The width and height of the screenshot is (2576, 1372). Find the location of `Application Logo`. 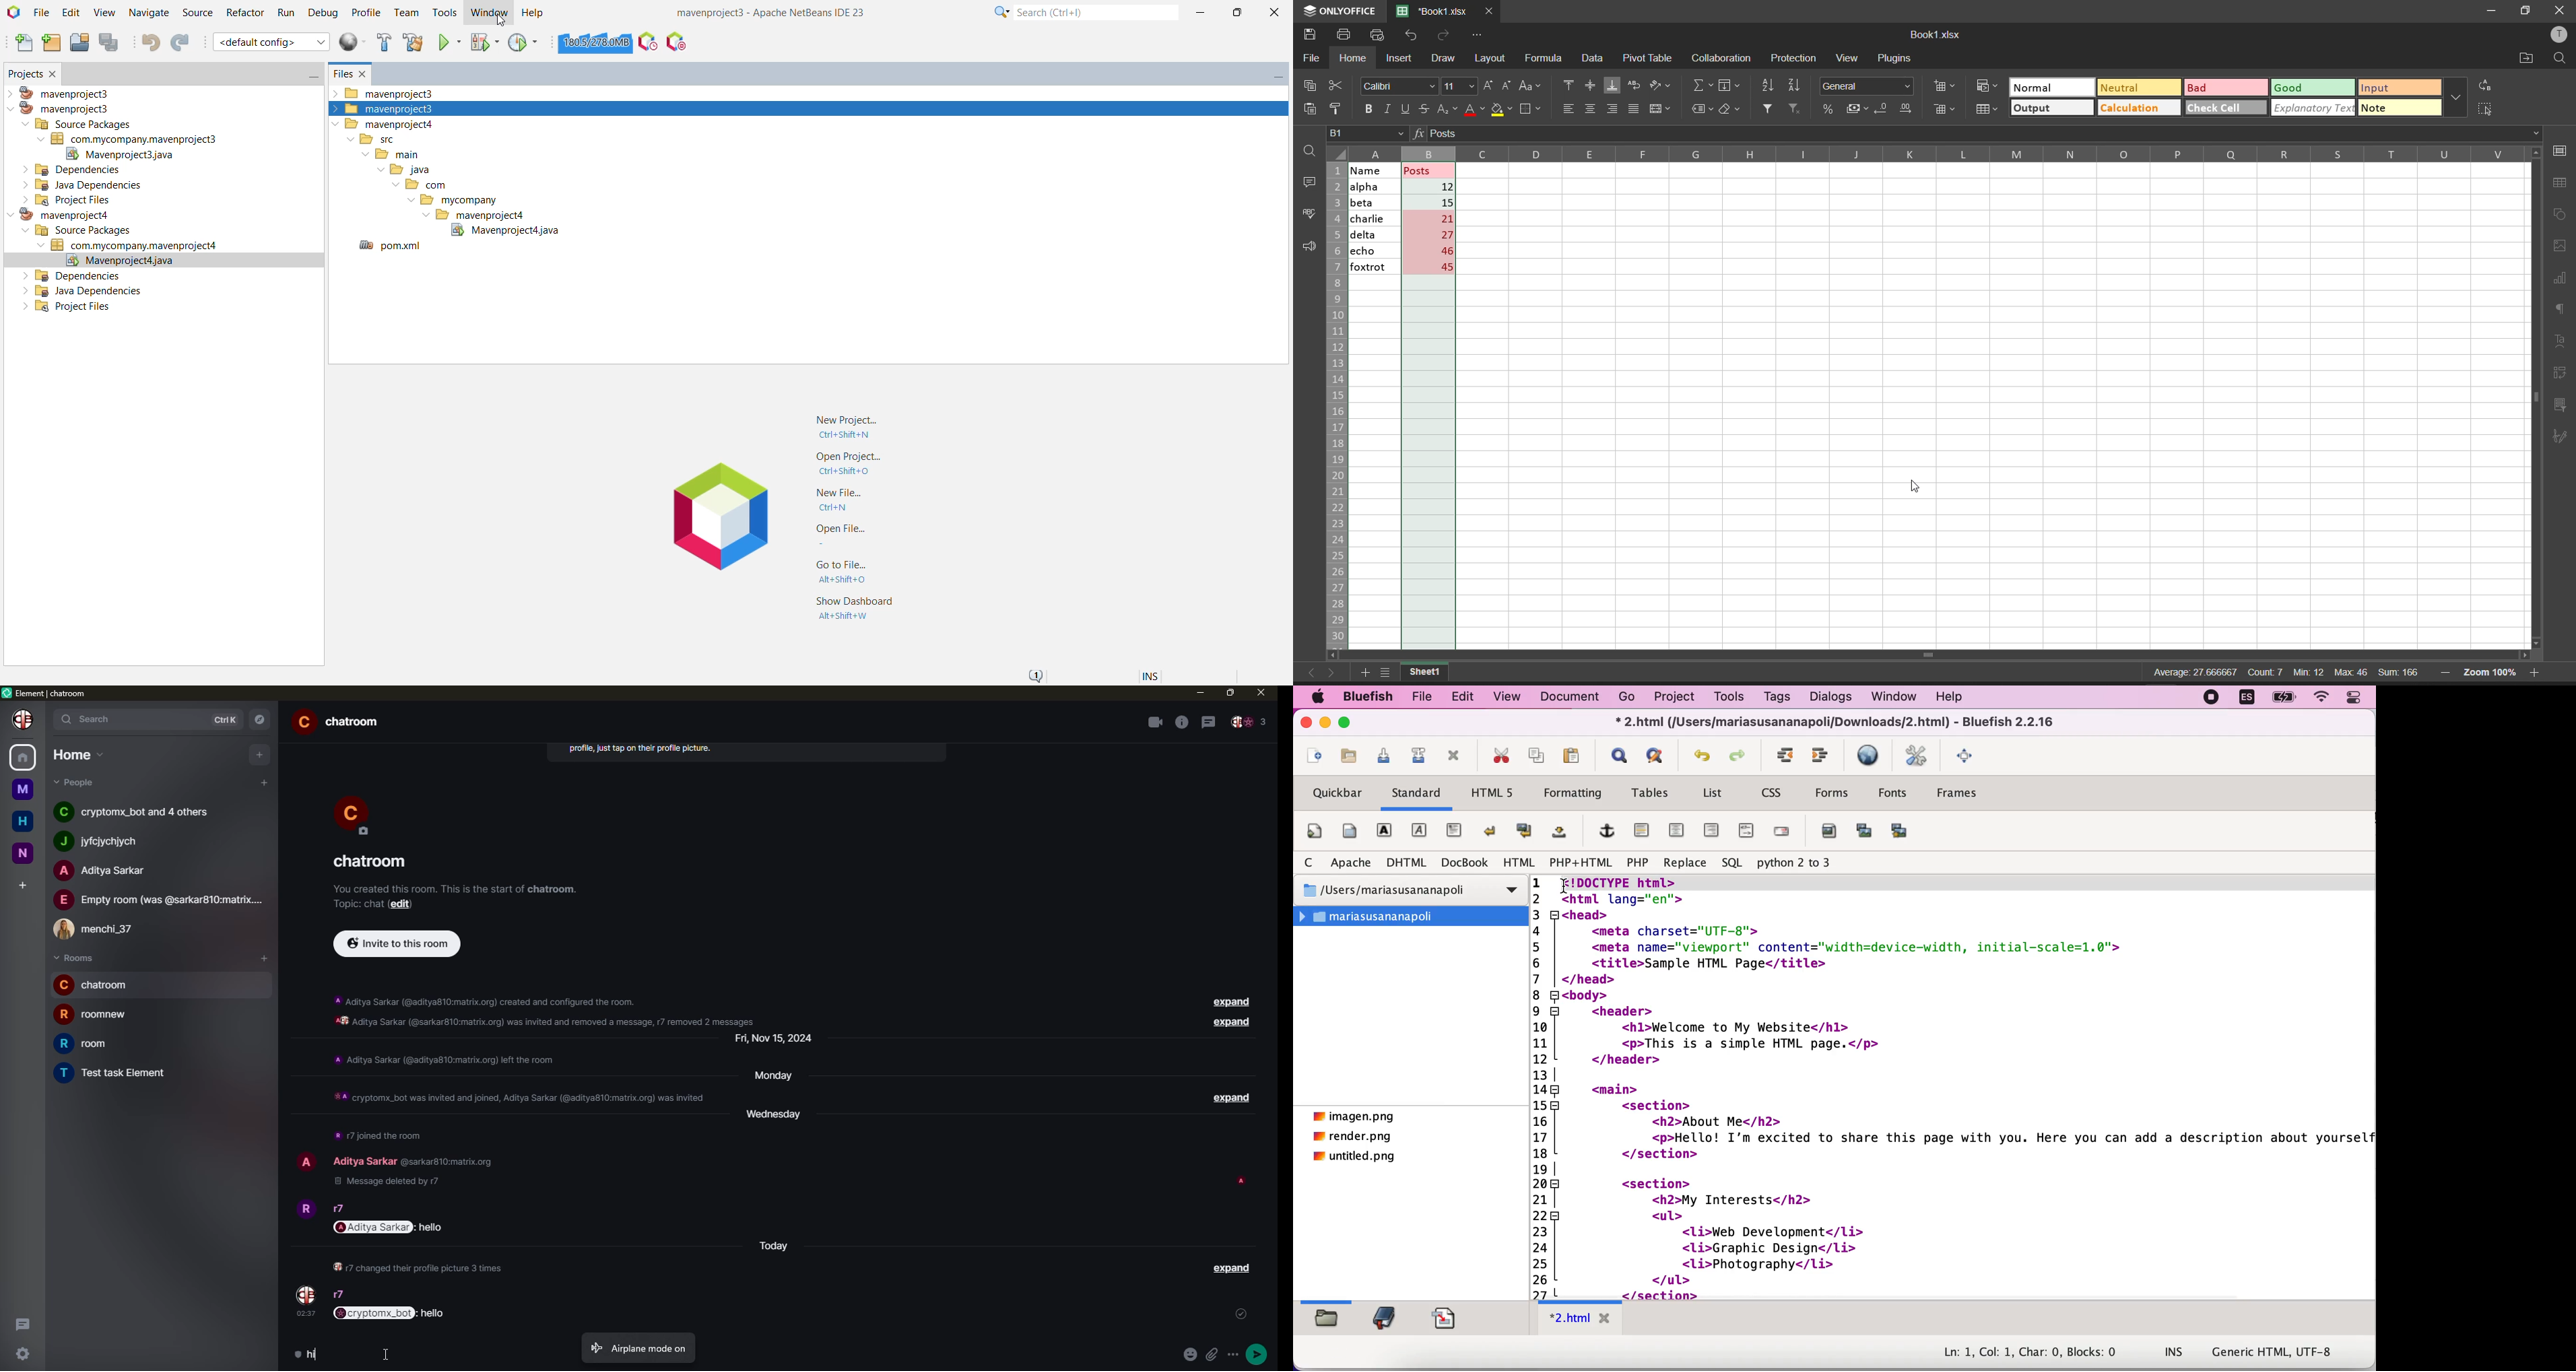

Application Logo is located at coordinates (708, 521).